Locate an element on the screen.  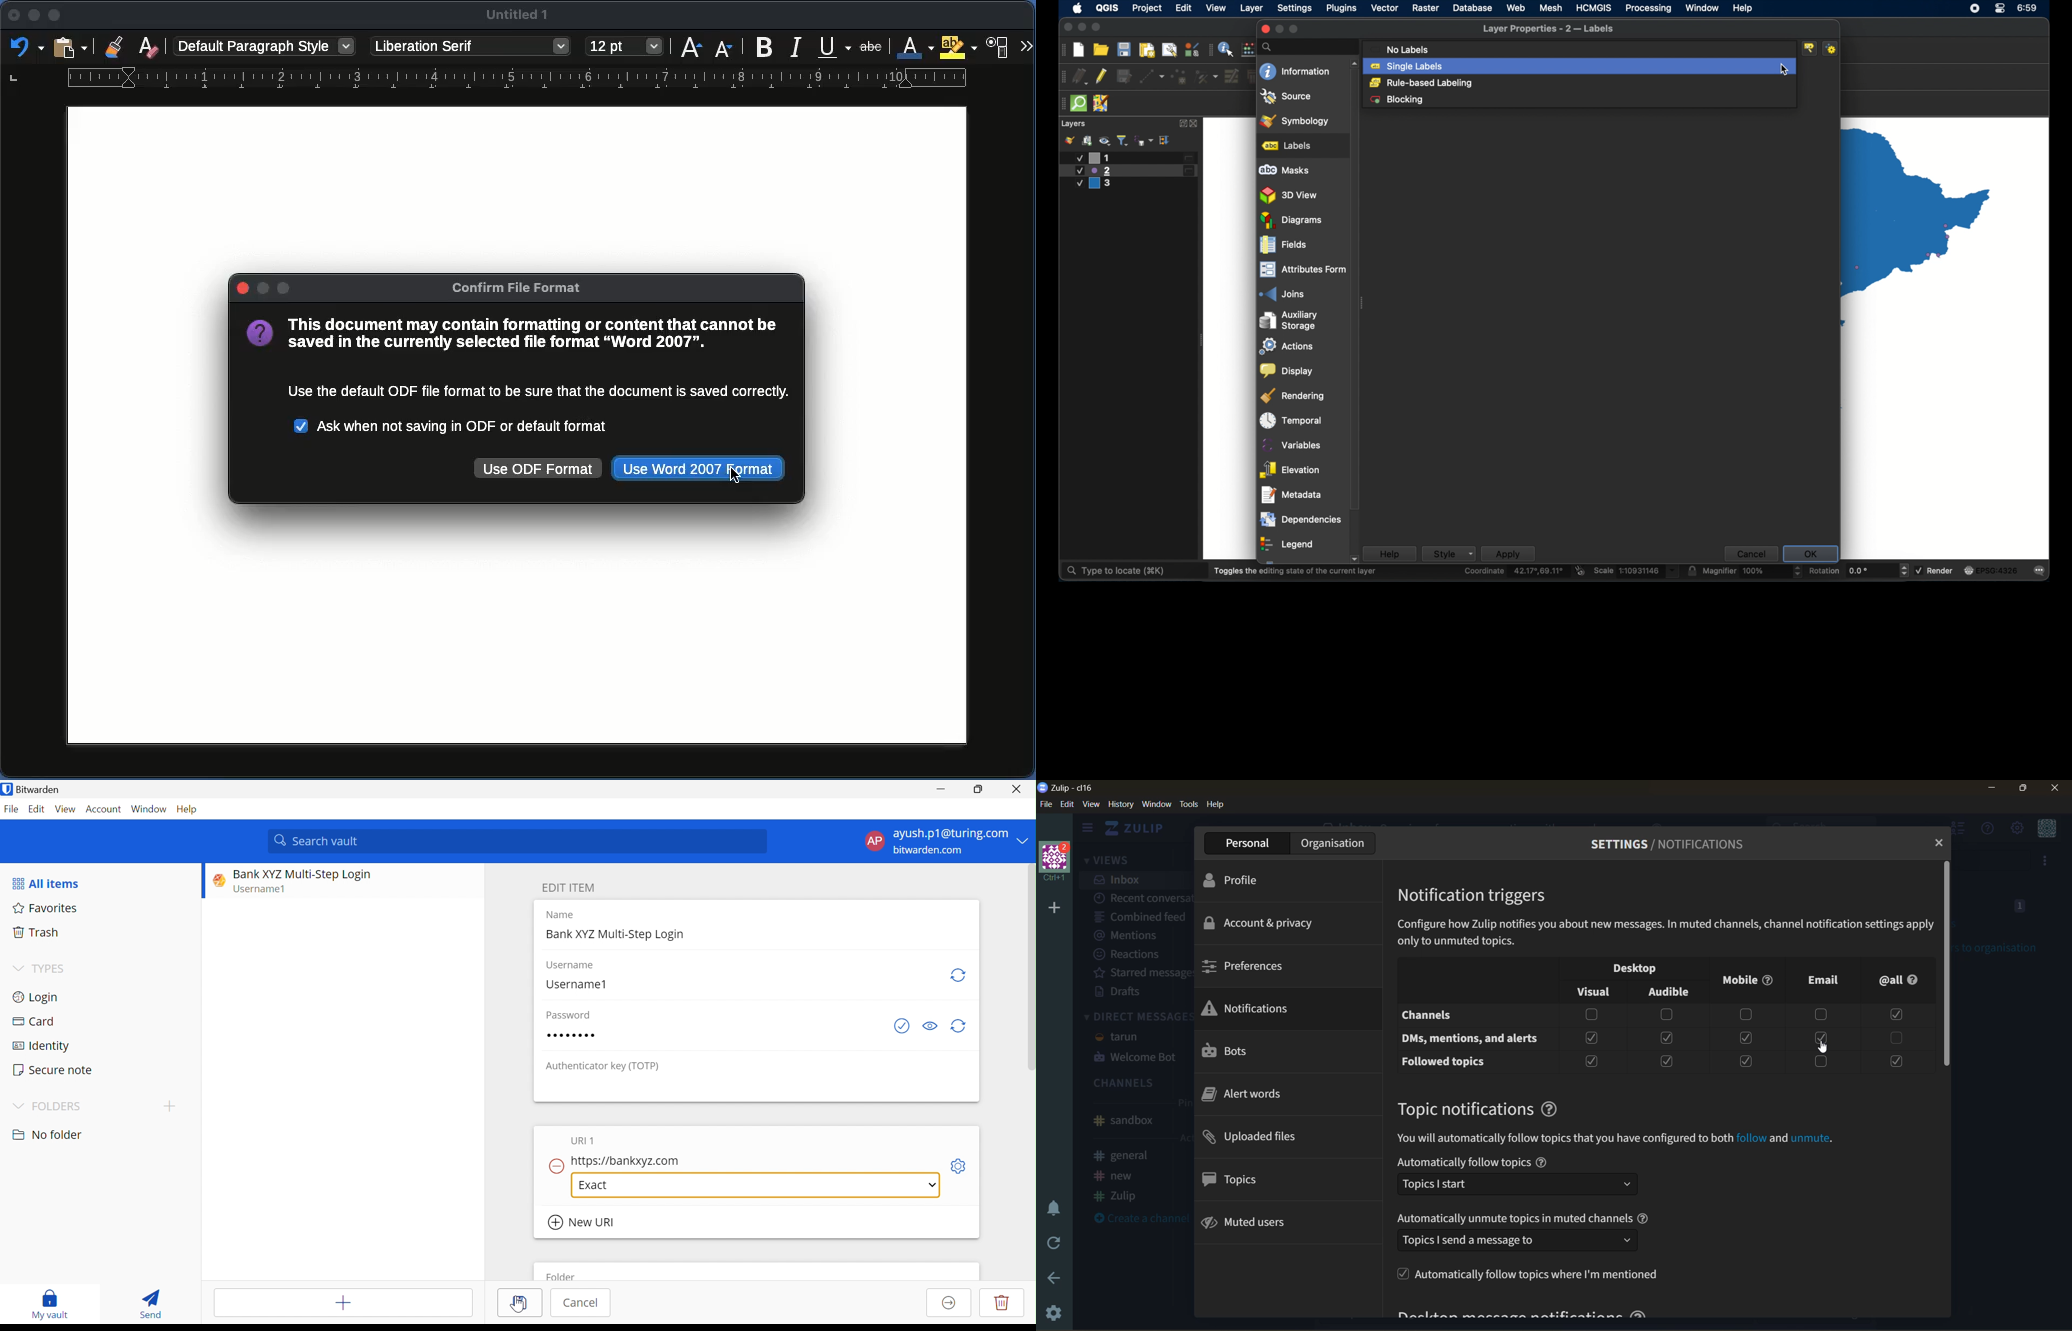
Regenerate password is located at coordinates (960, 1027).